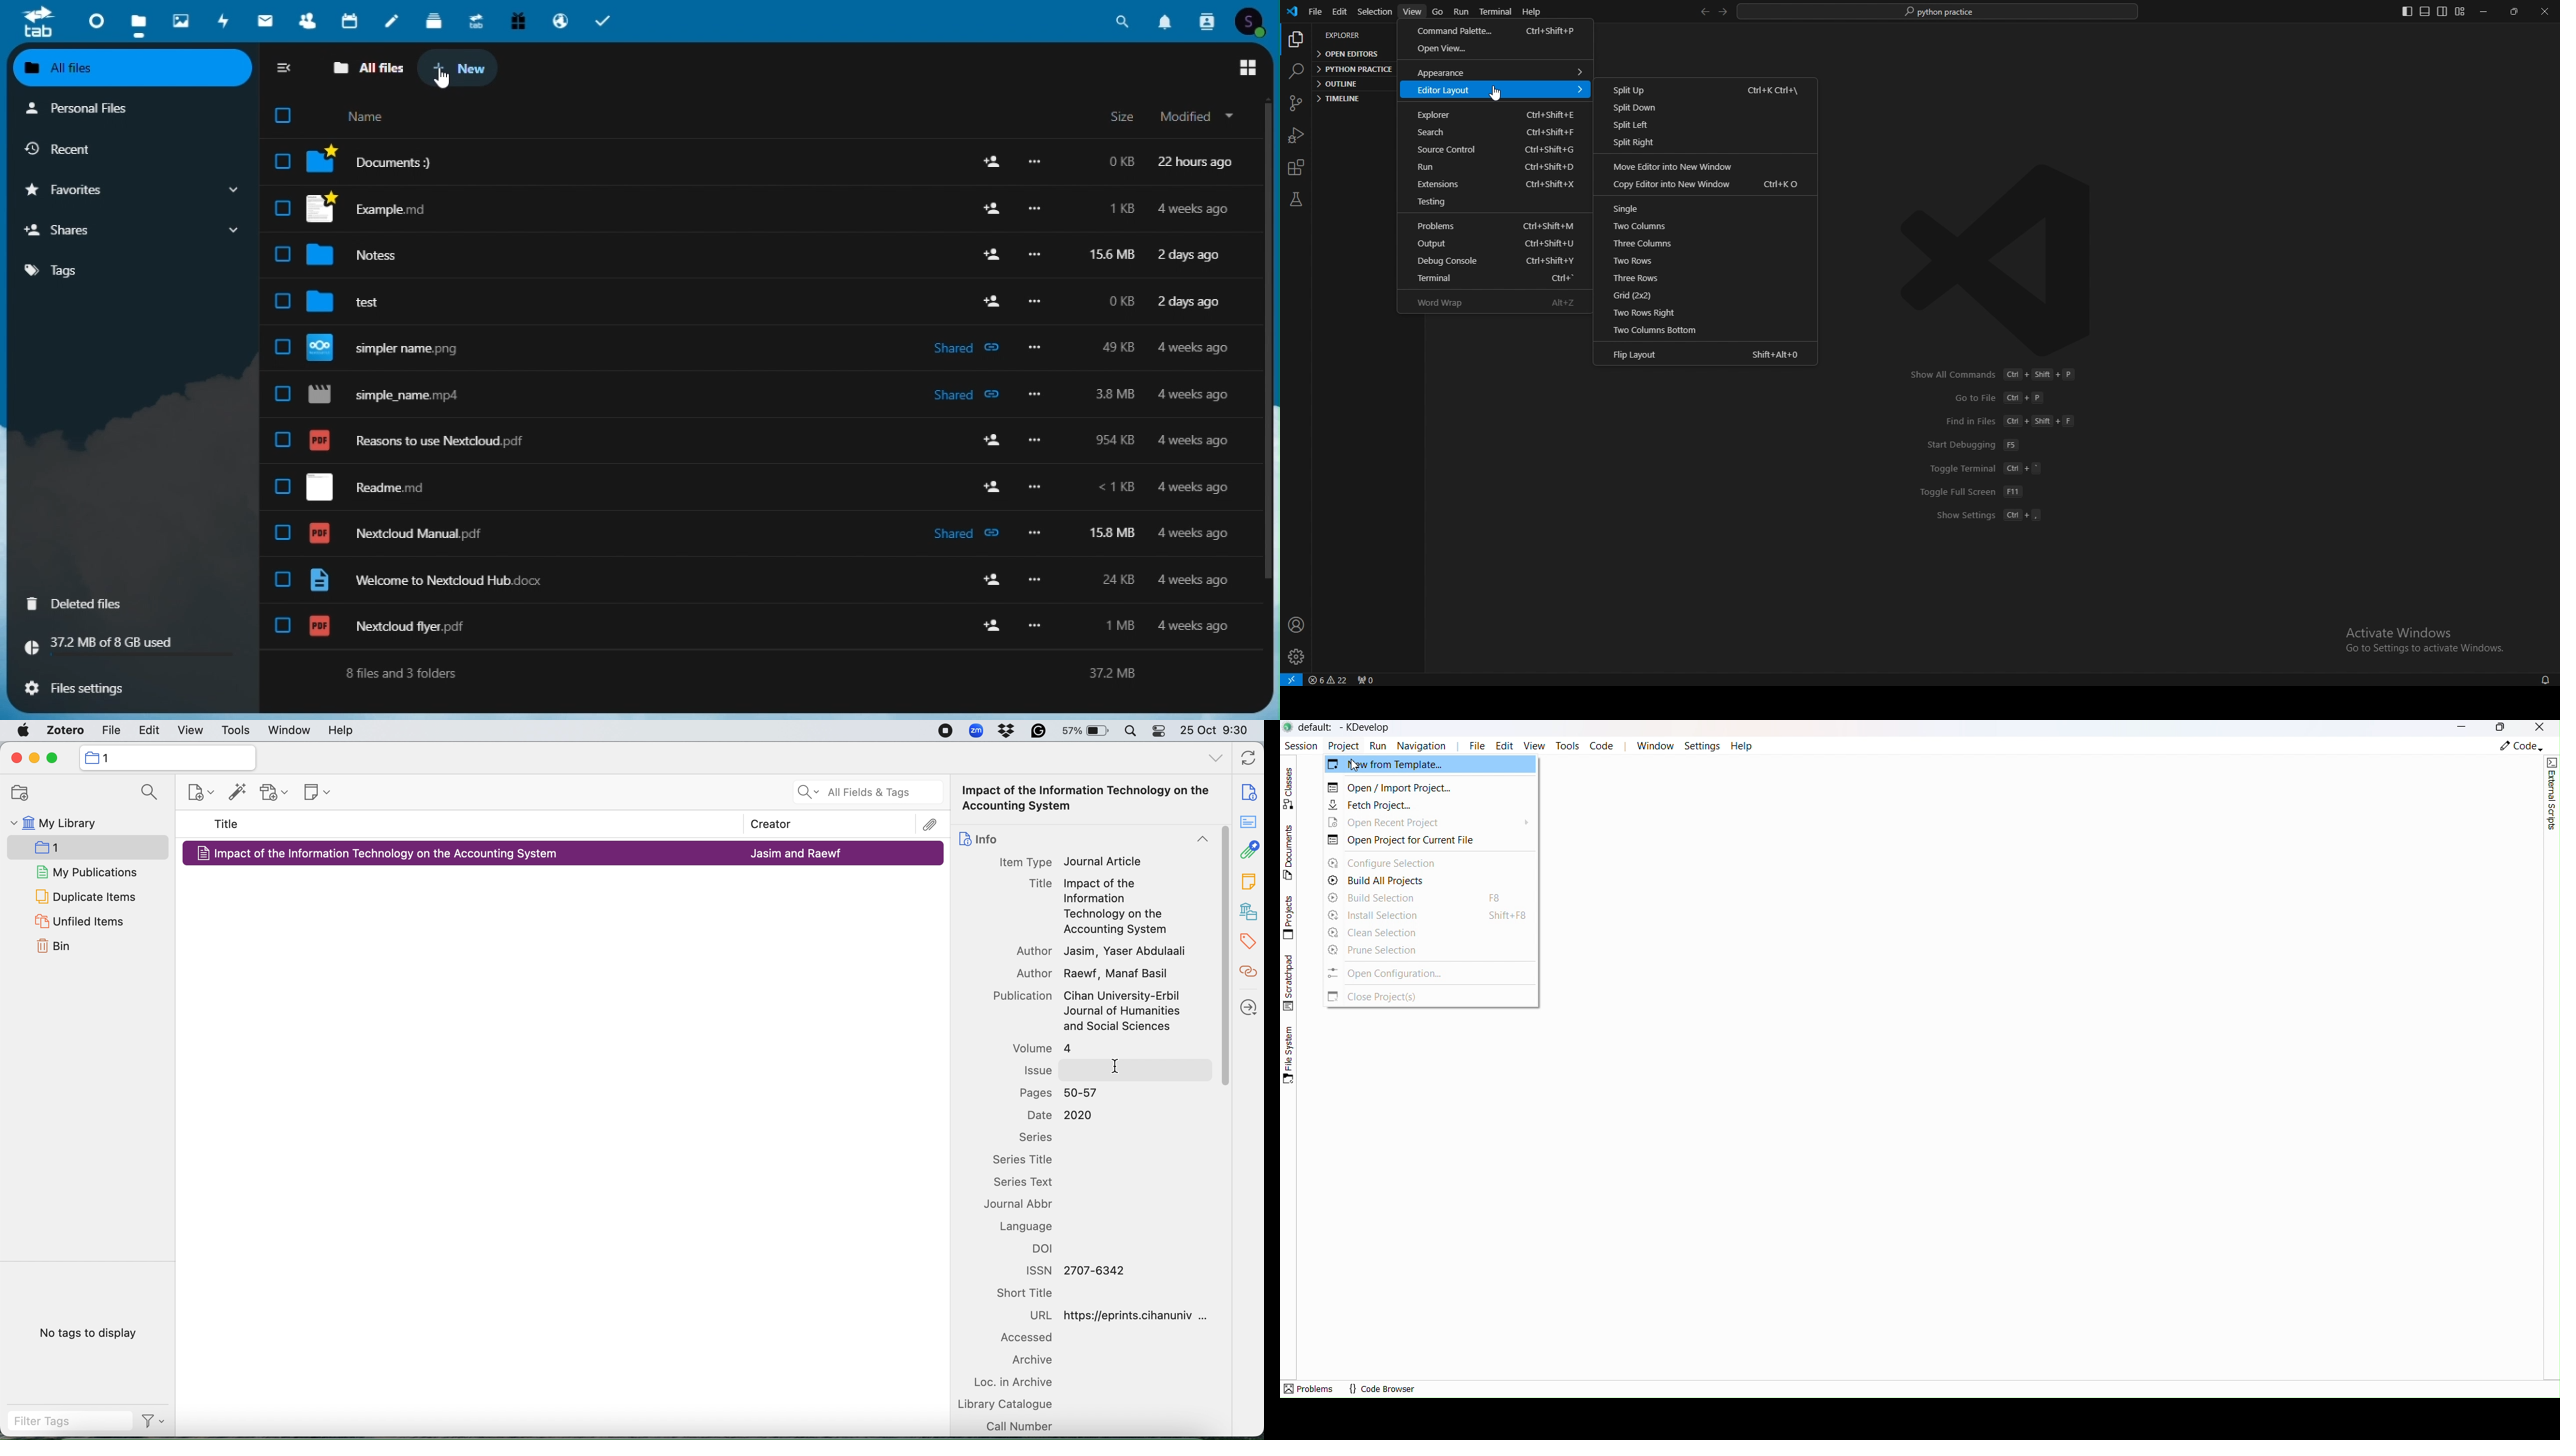 The width and height of the screenshot is (2576, 1456). I want to click on Contacts, so click(1205, 20).